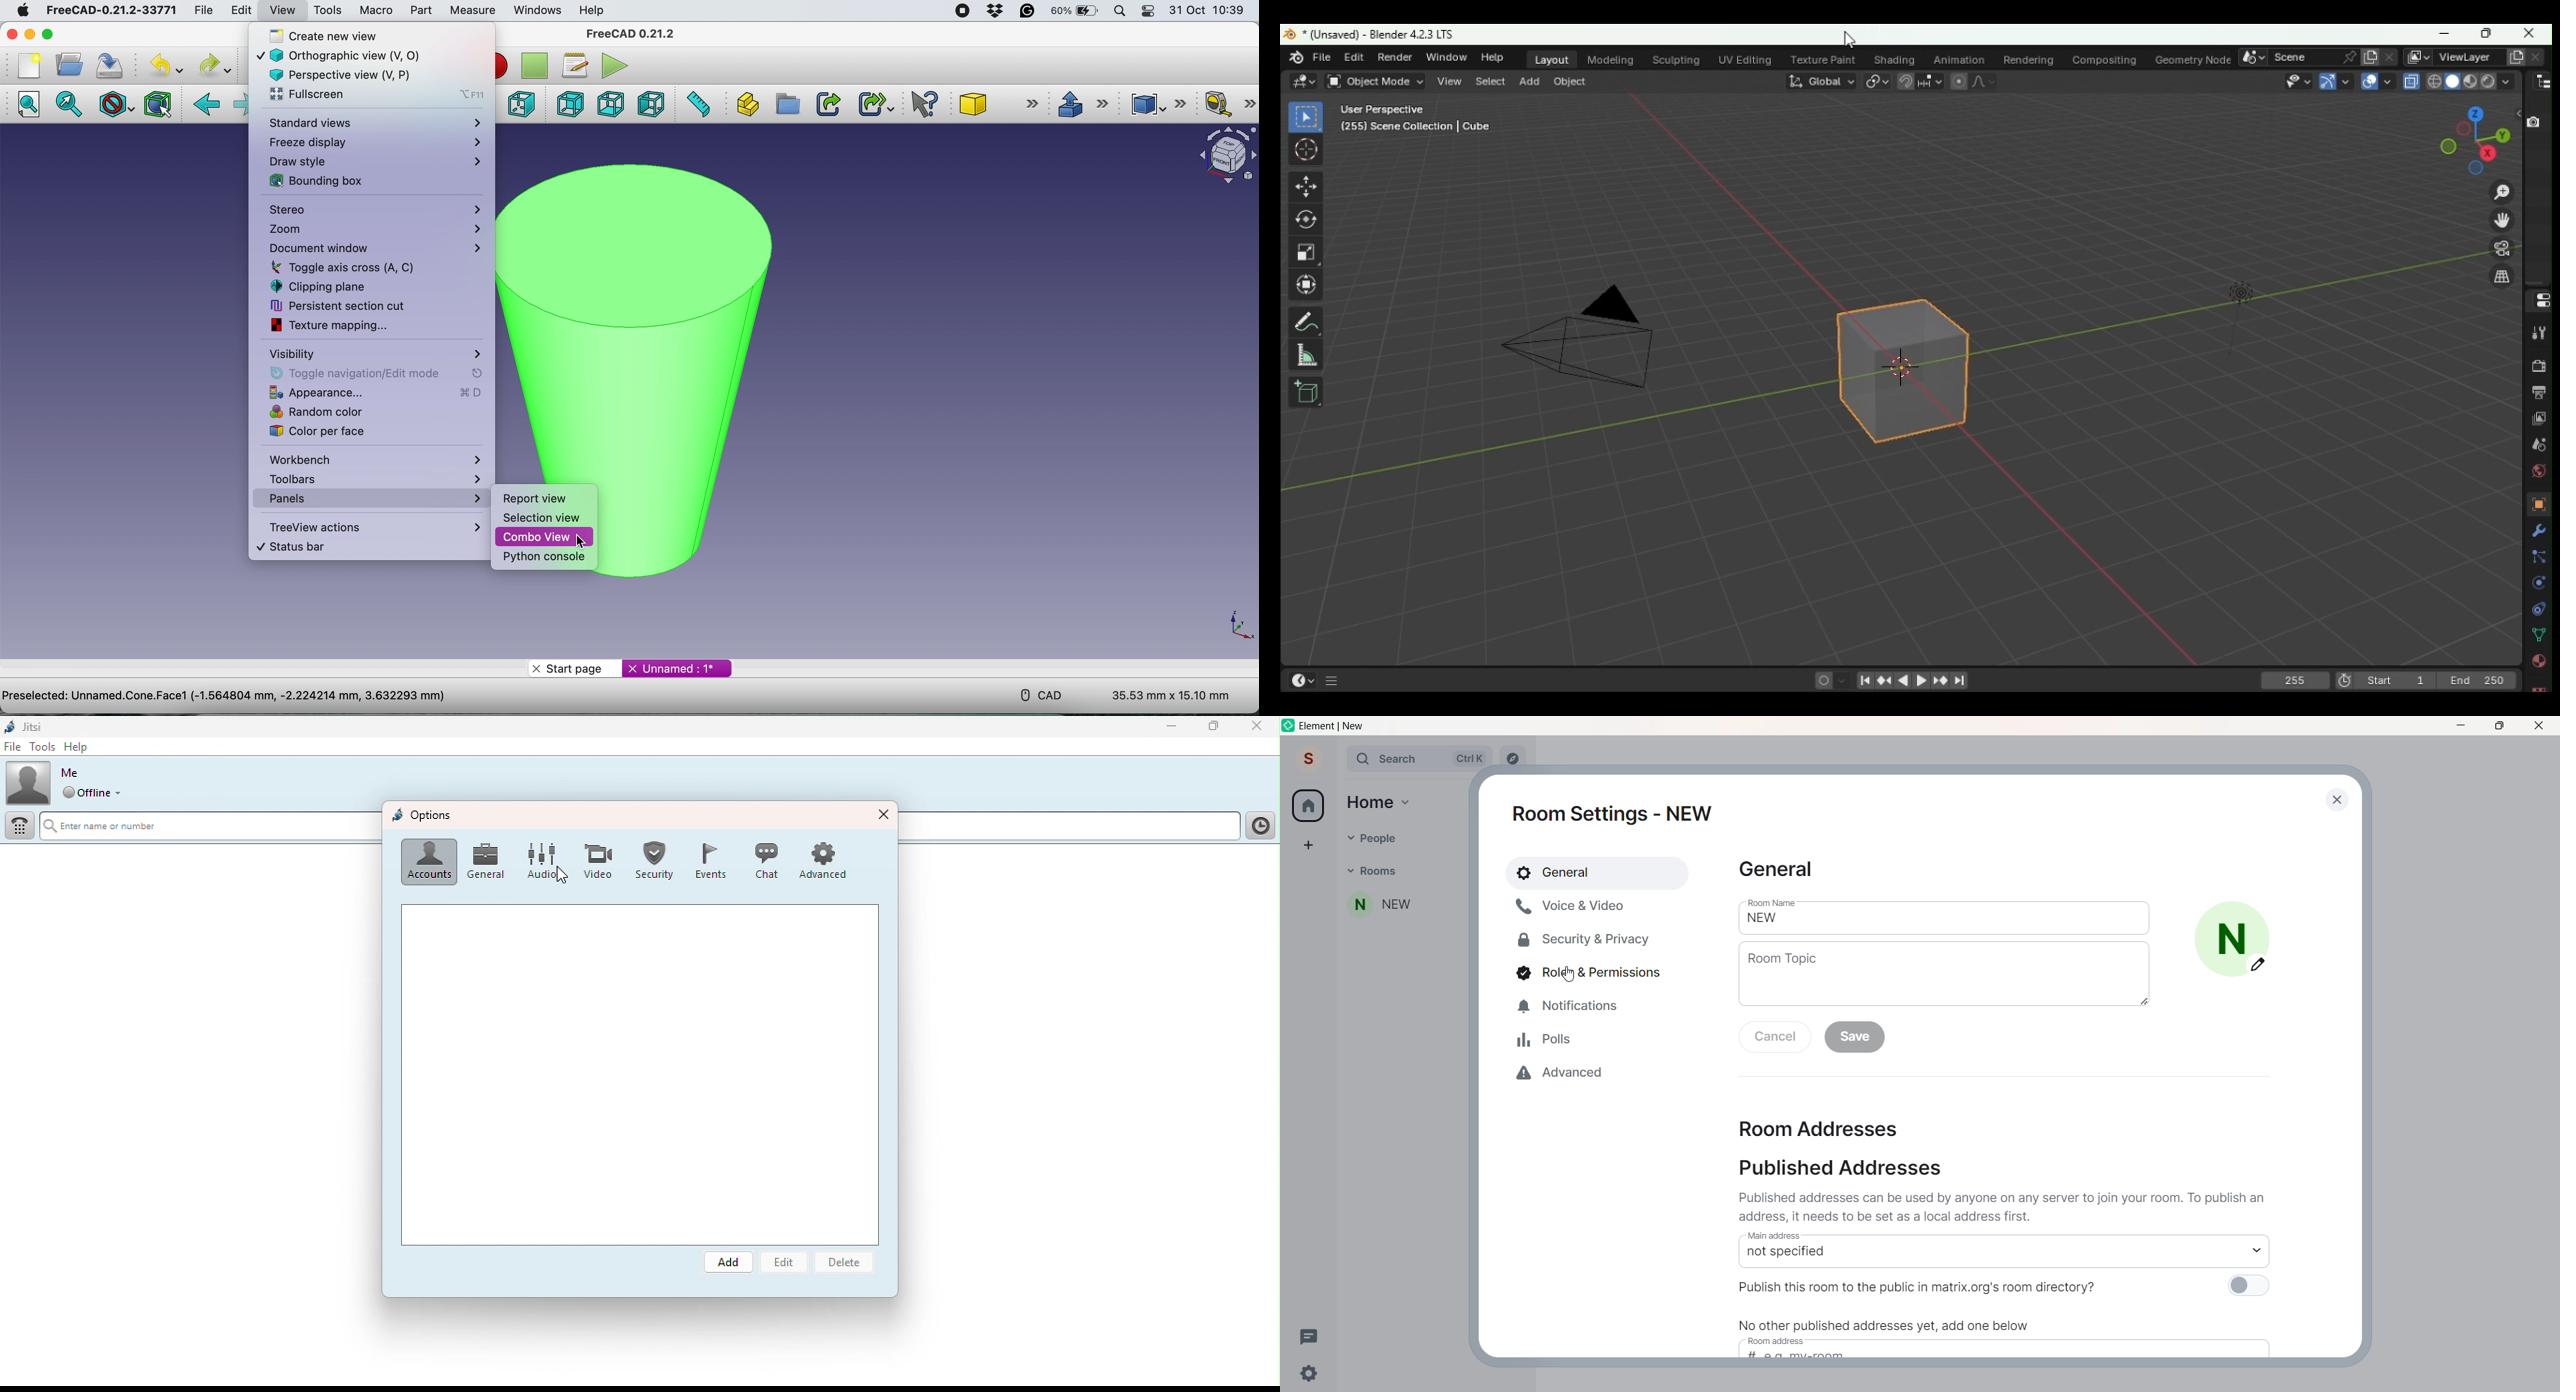 The width and height of the screenshot is (2576, 1400). What do you see at coordinates (157, 104) in the screenshot?
I see `bounding box` at bounding box center [157, 104].